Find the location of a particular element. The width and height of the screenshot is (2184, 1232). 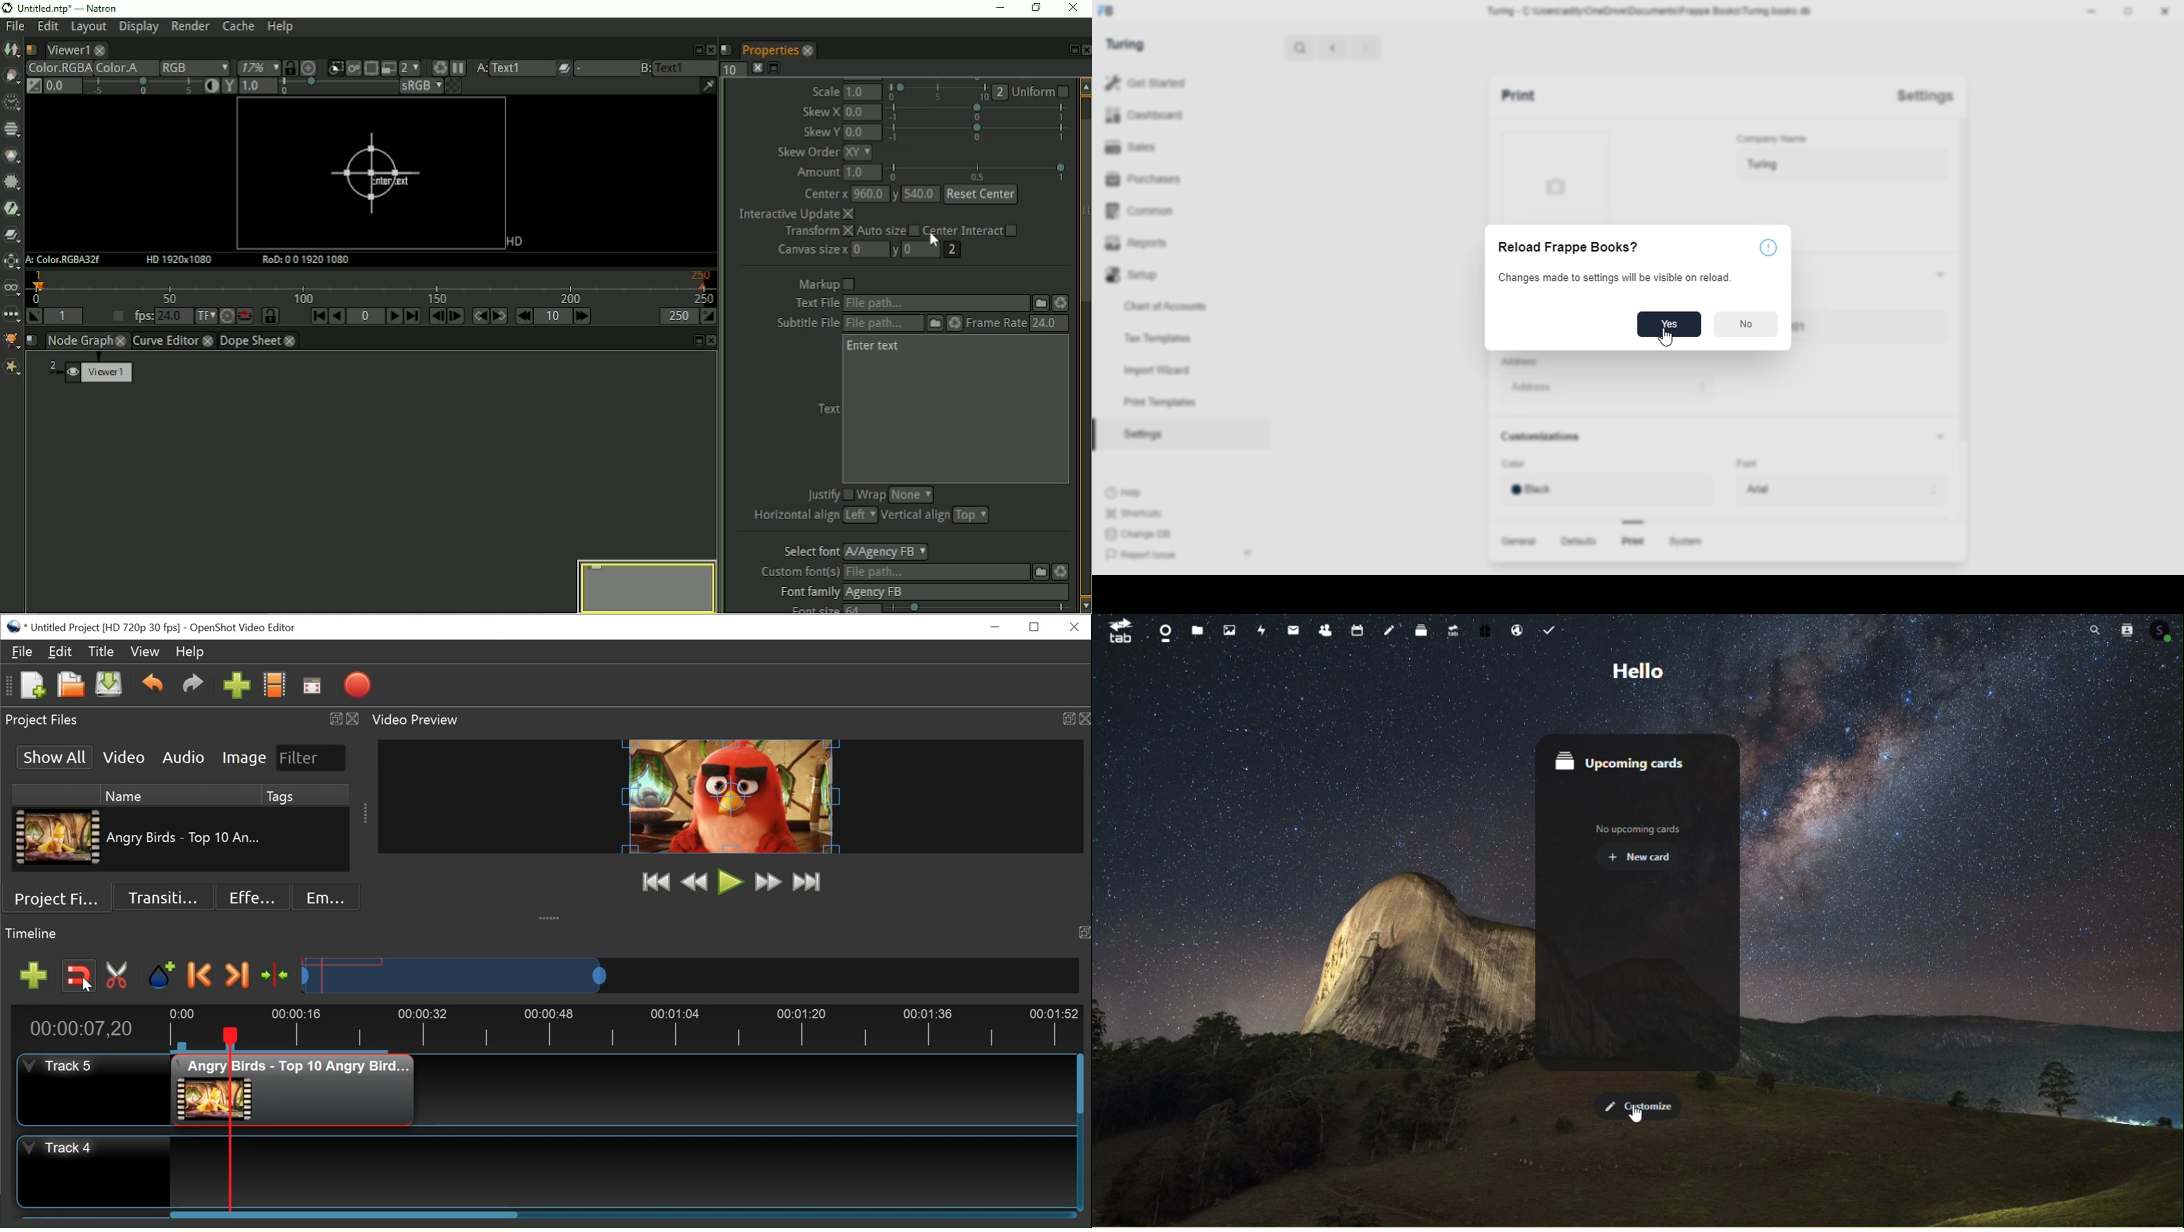

Purchases is located at coordinates (1171, 178).